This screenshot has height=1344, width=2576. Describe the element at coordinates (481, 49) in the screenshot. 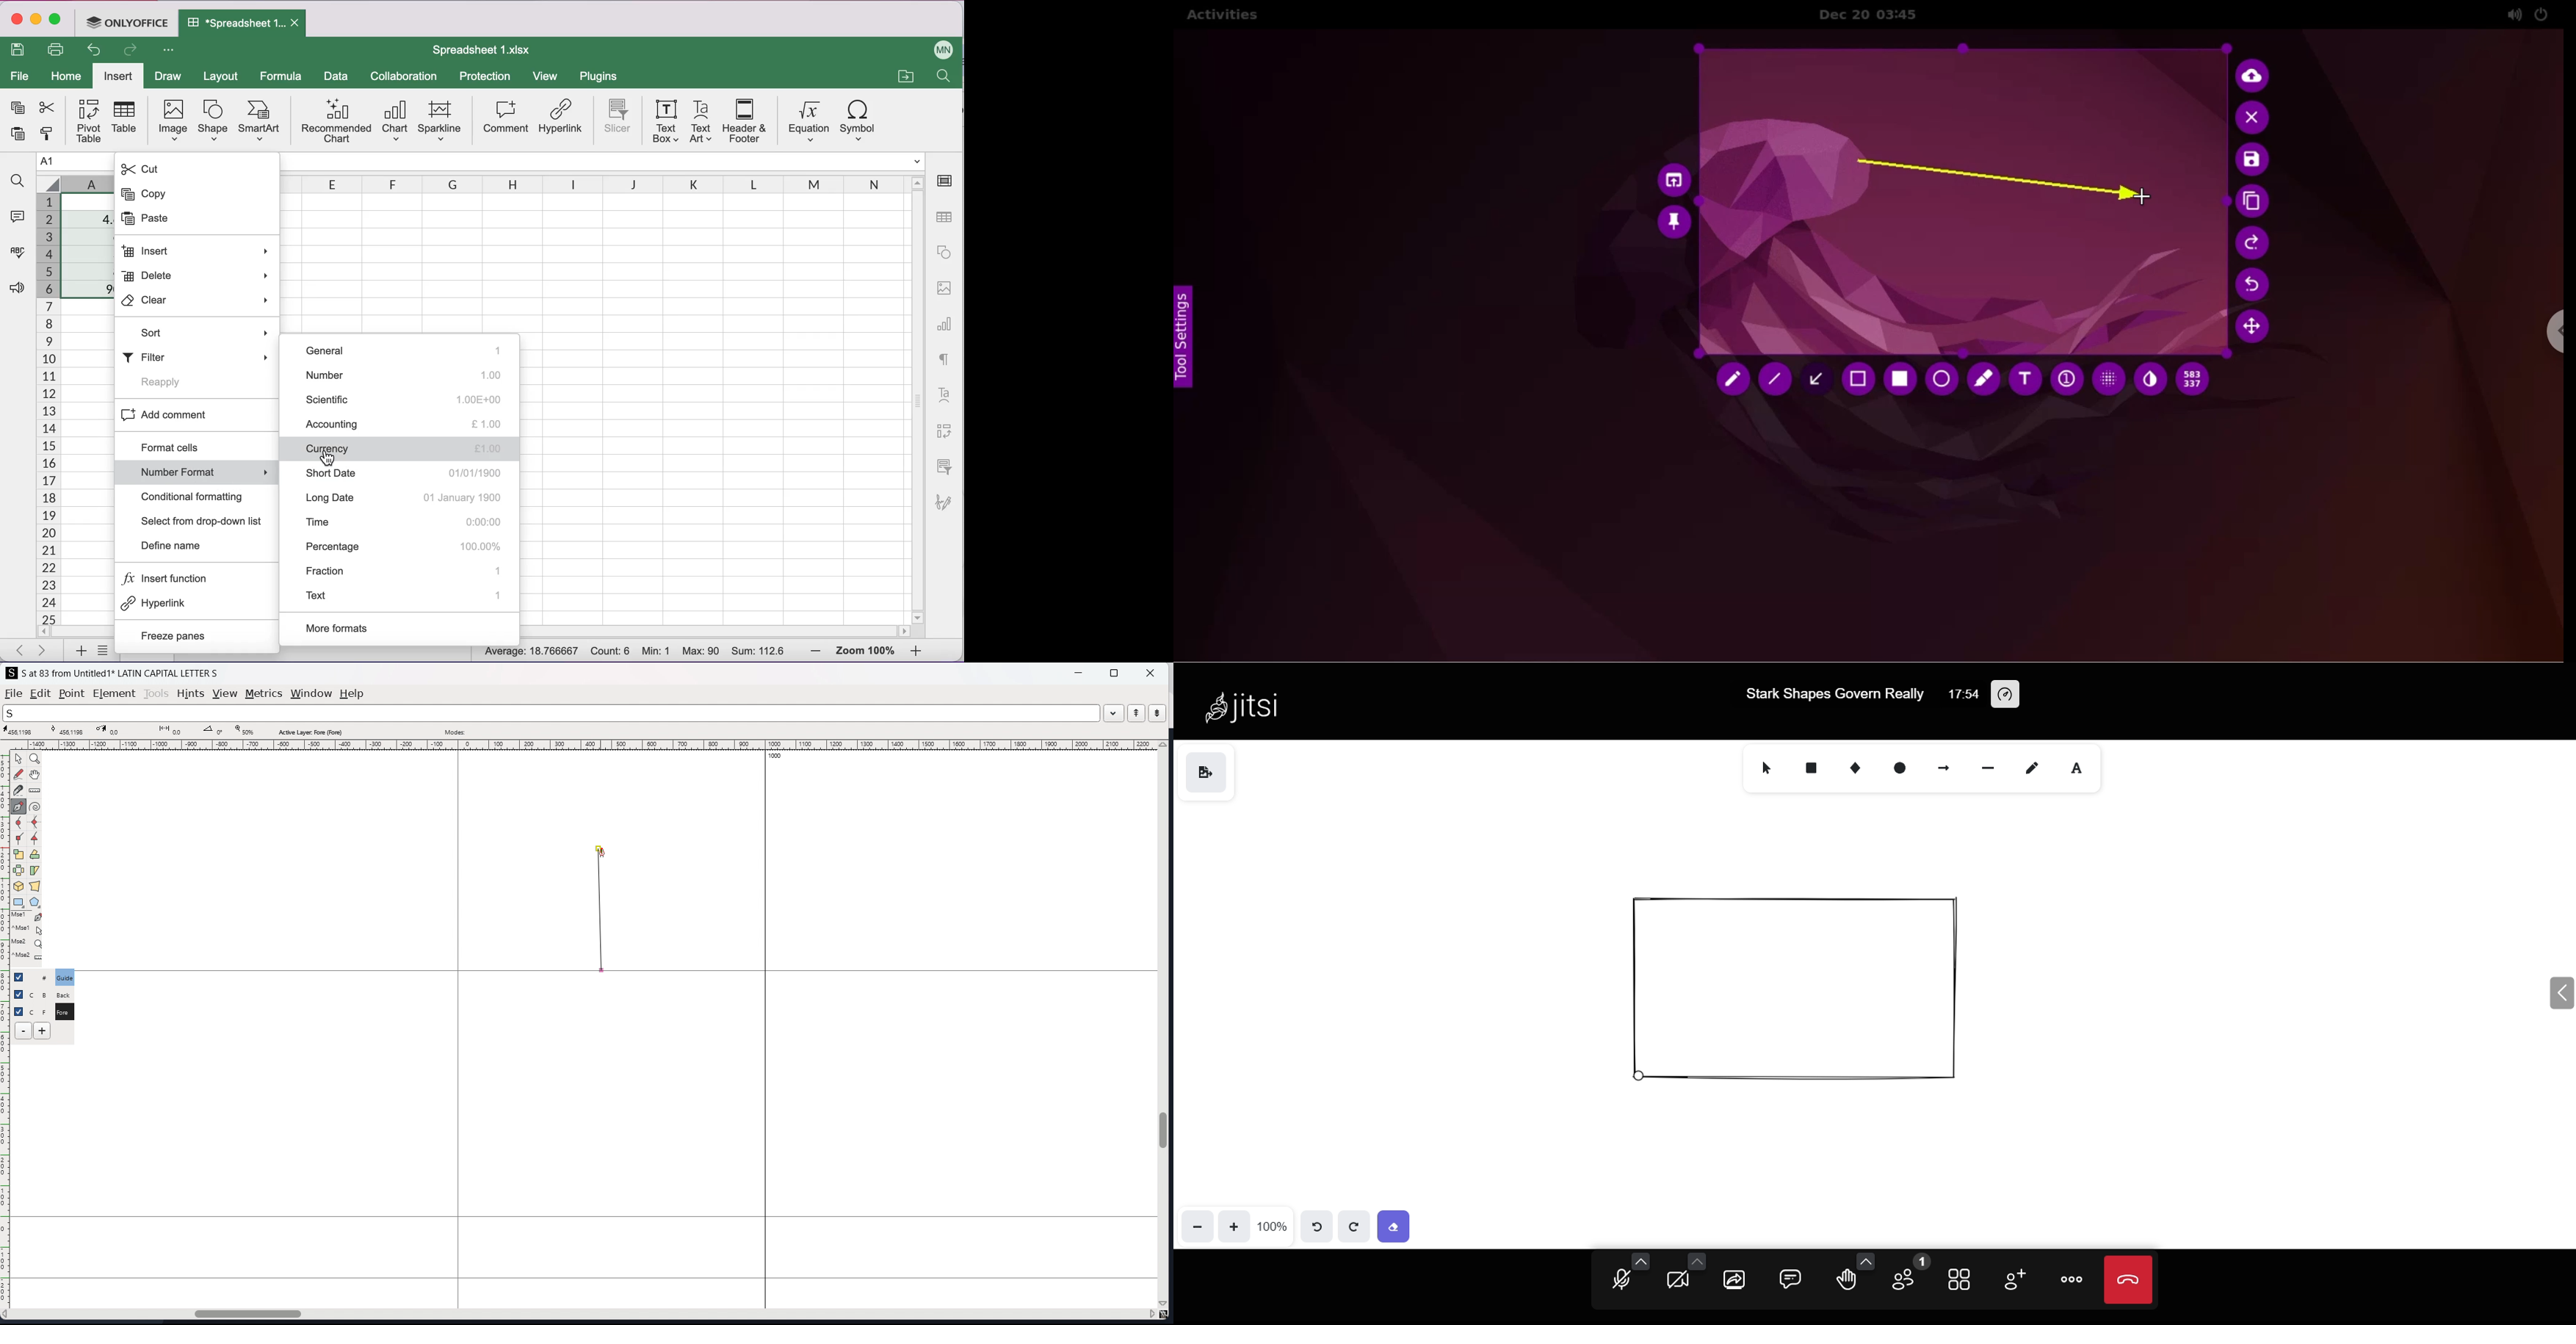

I see `Spreadsheet 1.xIsx` at that location.